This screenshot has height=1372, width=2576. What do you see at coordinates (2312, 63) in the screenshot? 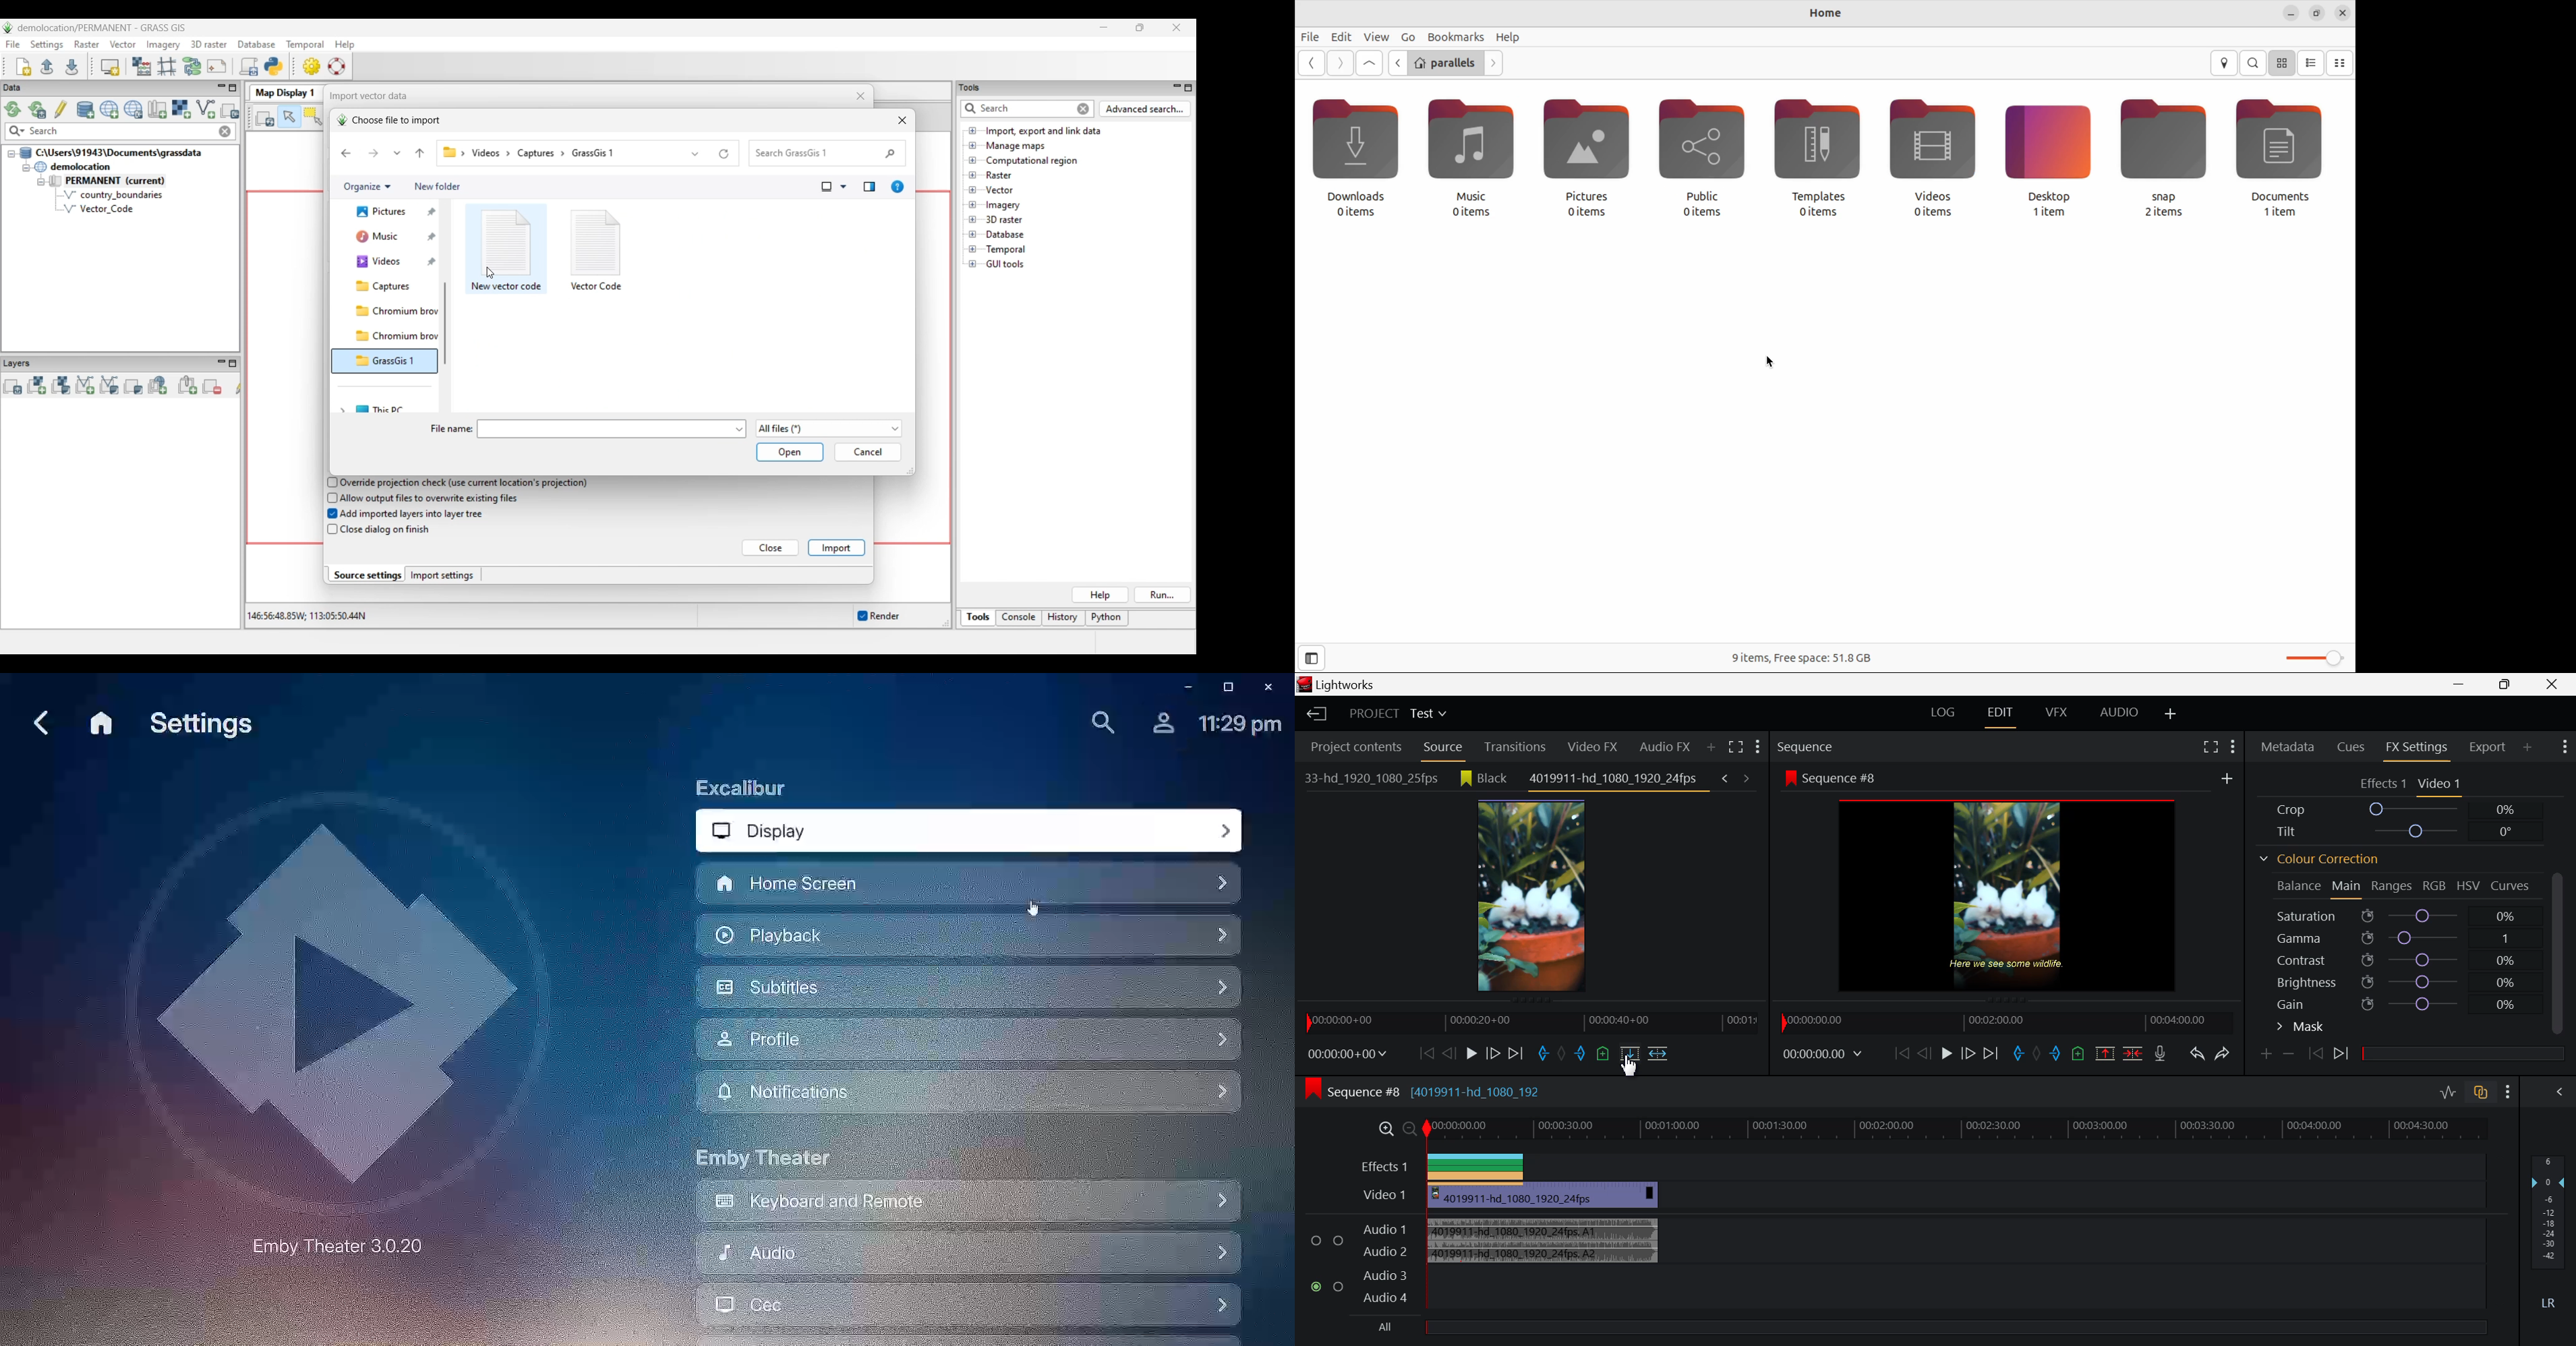
I see `list view` at bounding box center [2312, 63].